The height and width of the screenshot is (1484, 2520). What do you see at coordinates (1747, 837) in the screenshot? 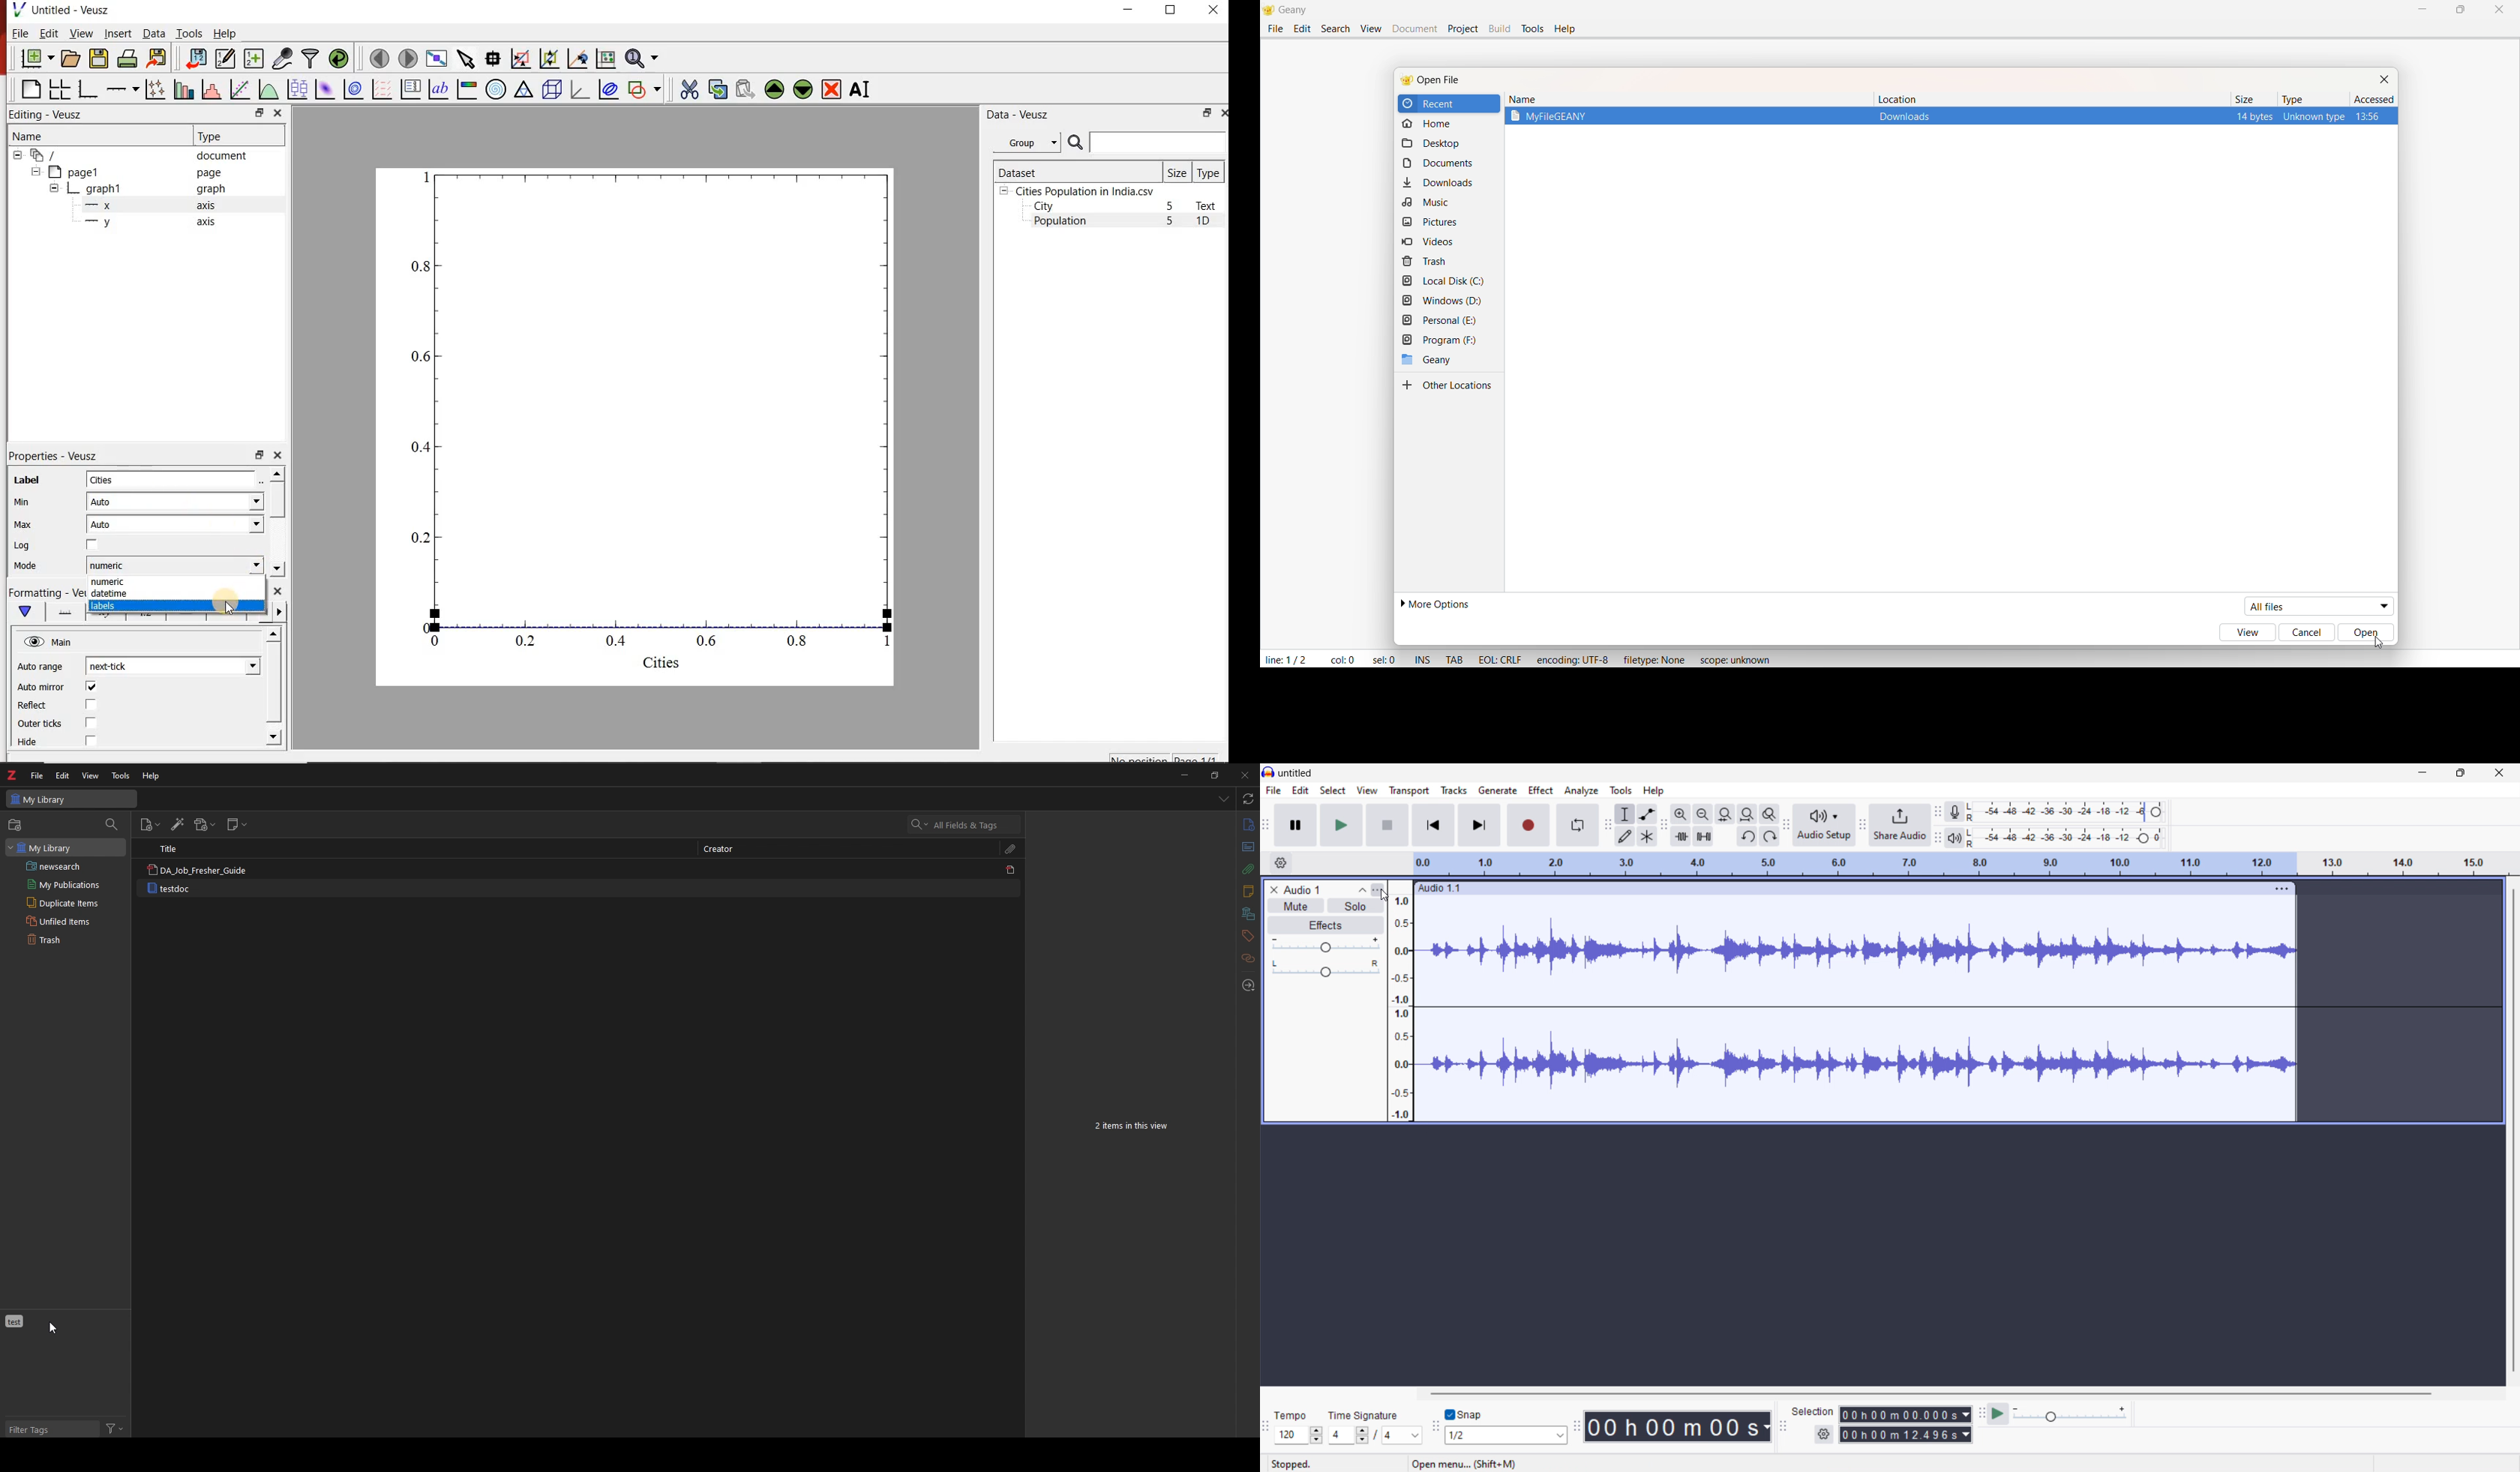
I see `undo` at bounding box center [1747, 837].